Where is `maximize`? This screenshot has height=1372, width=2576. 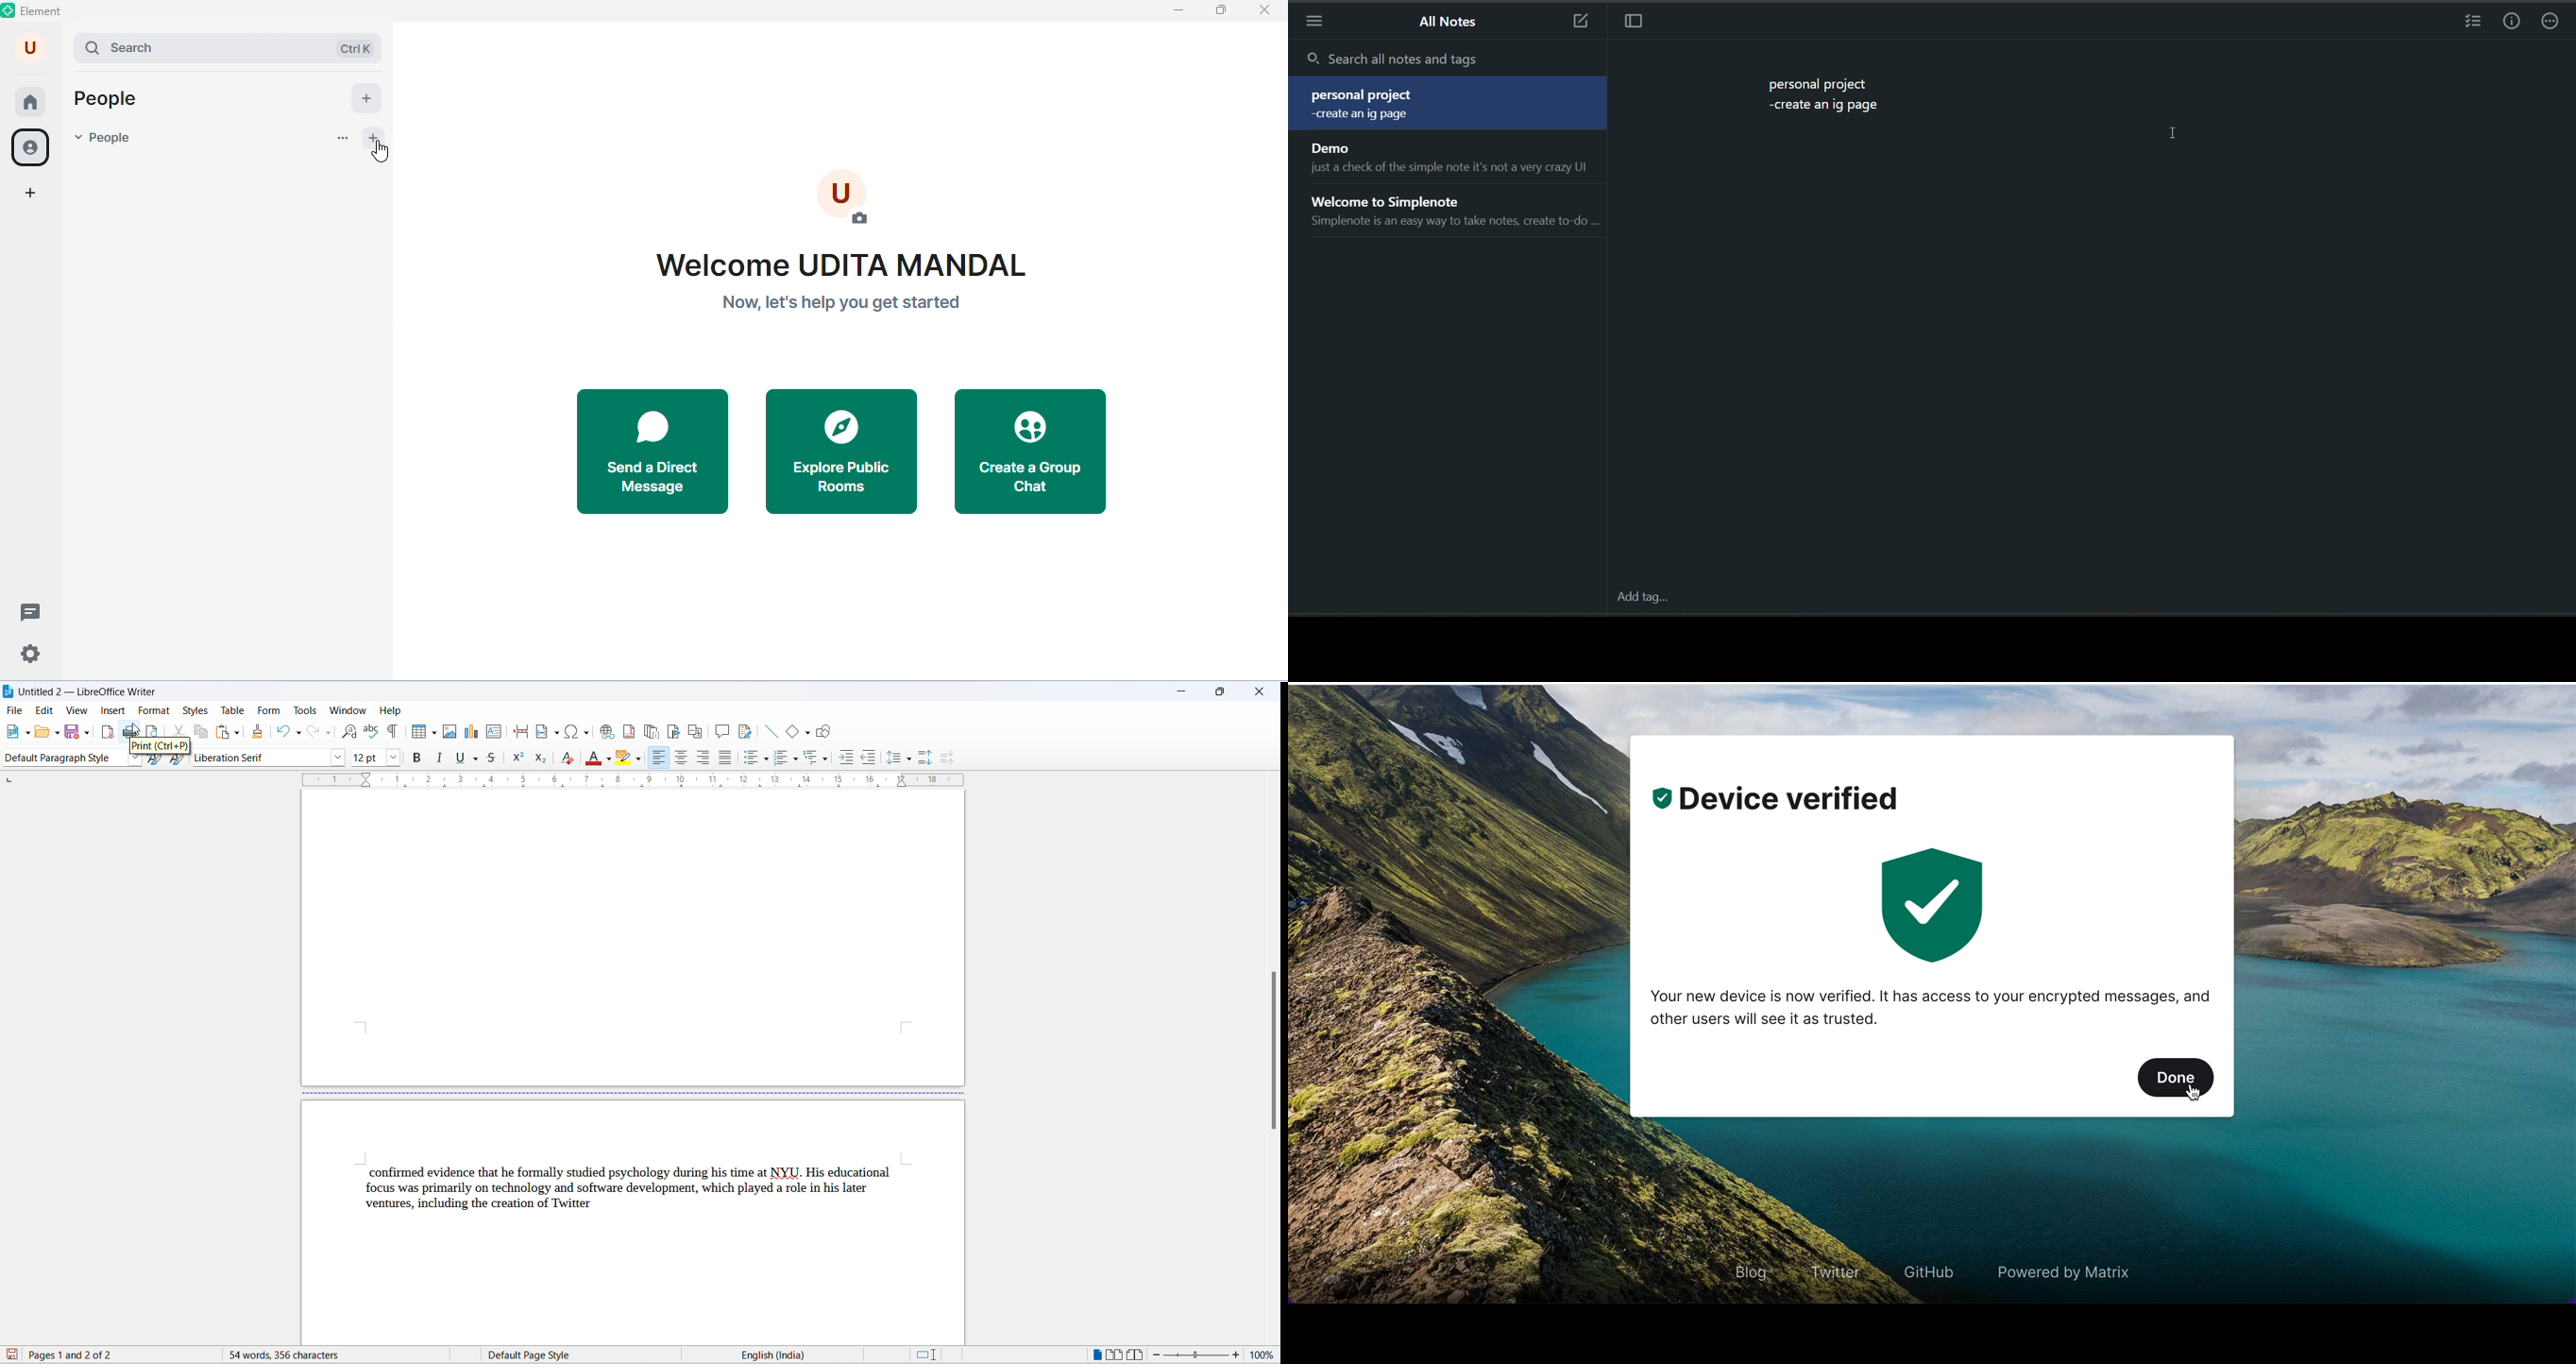 maximize is located at coordinates (1220, 9).